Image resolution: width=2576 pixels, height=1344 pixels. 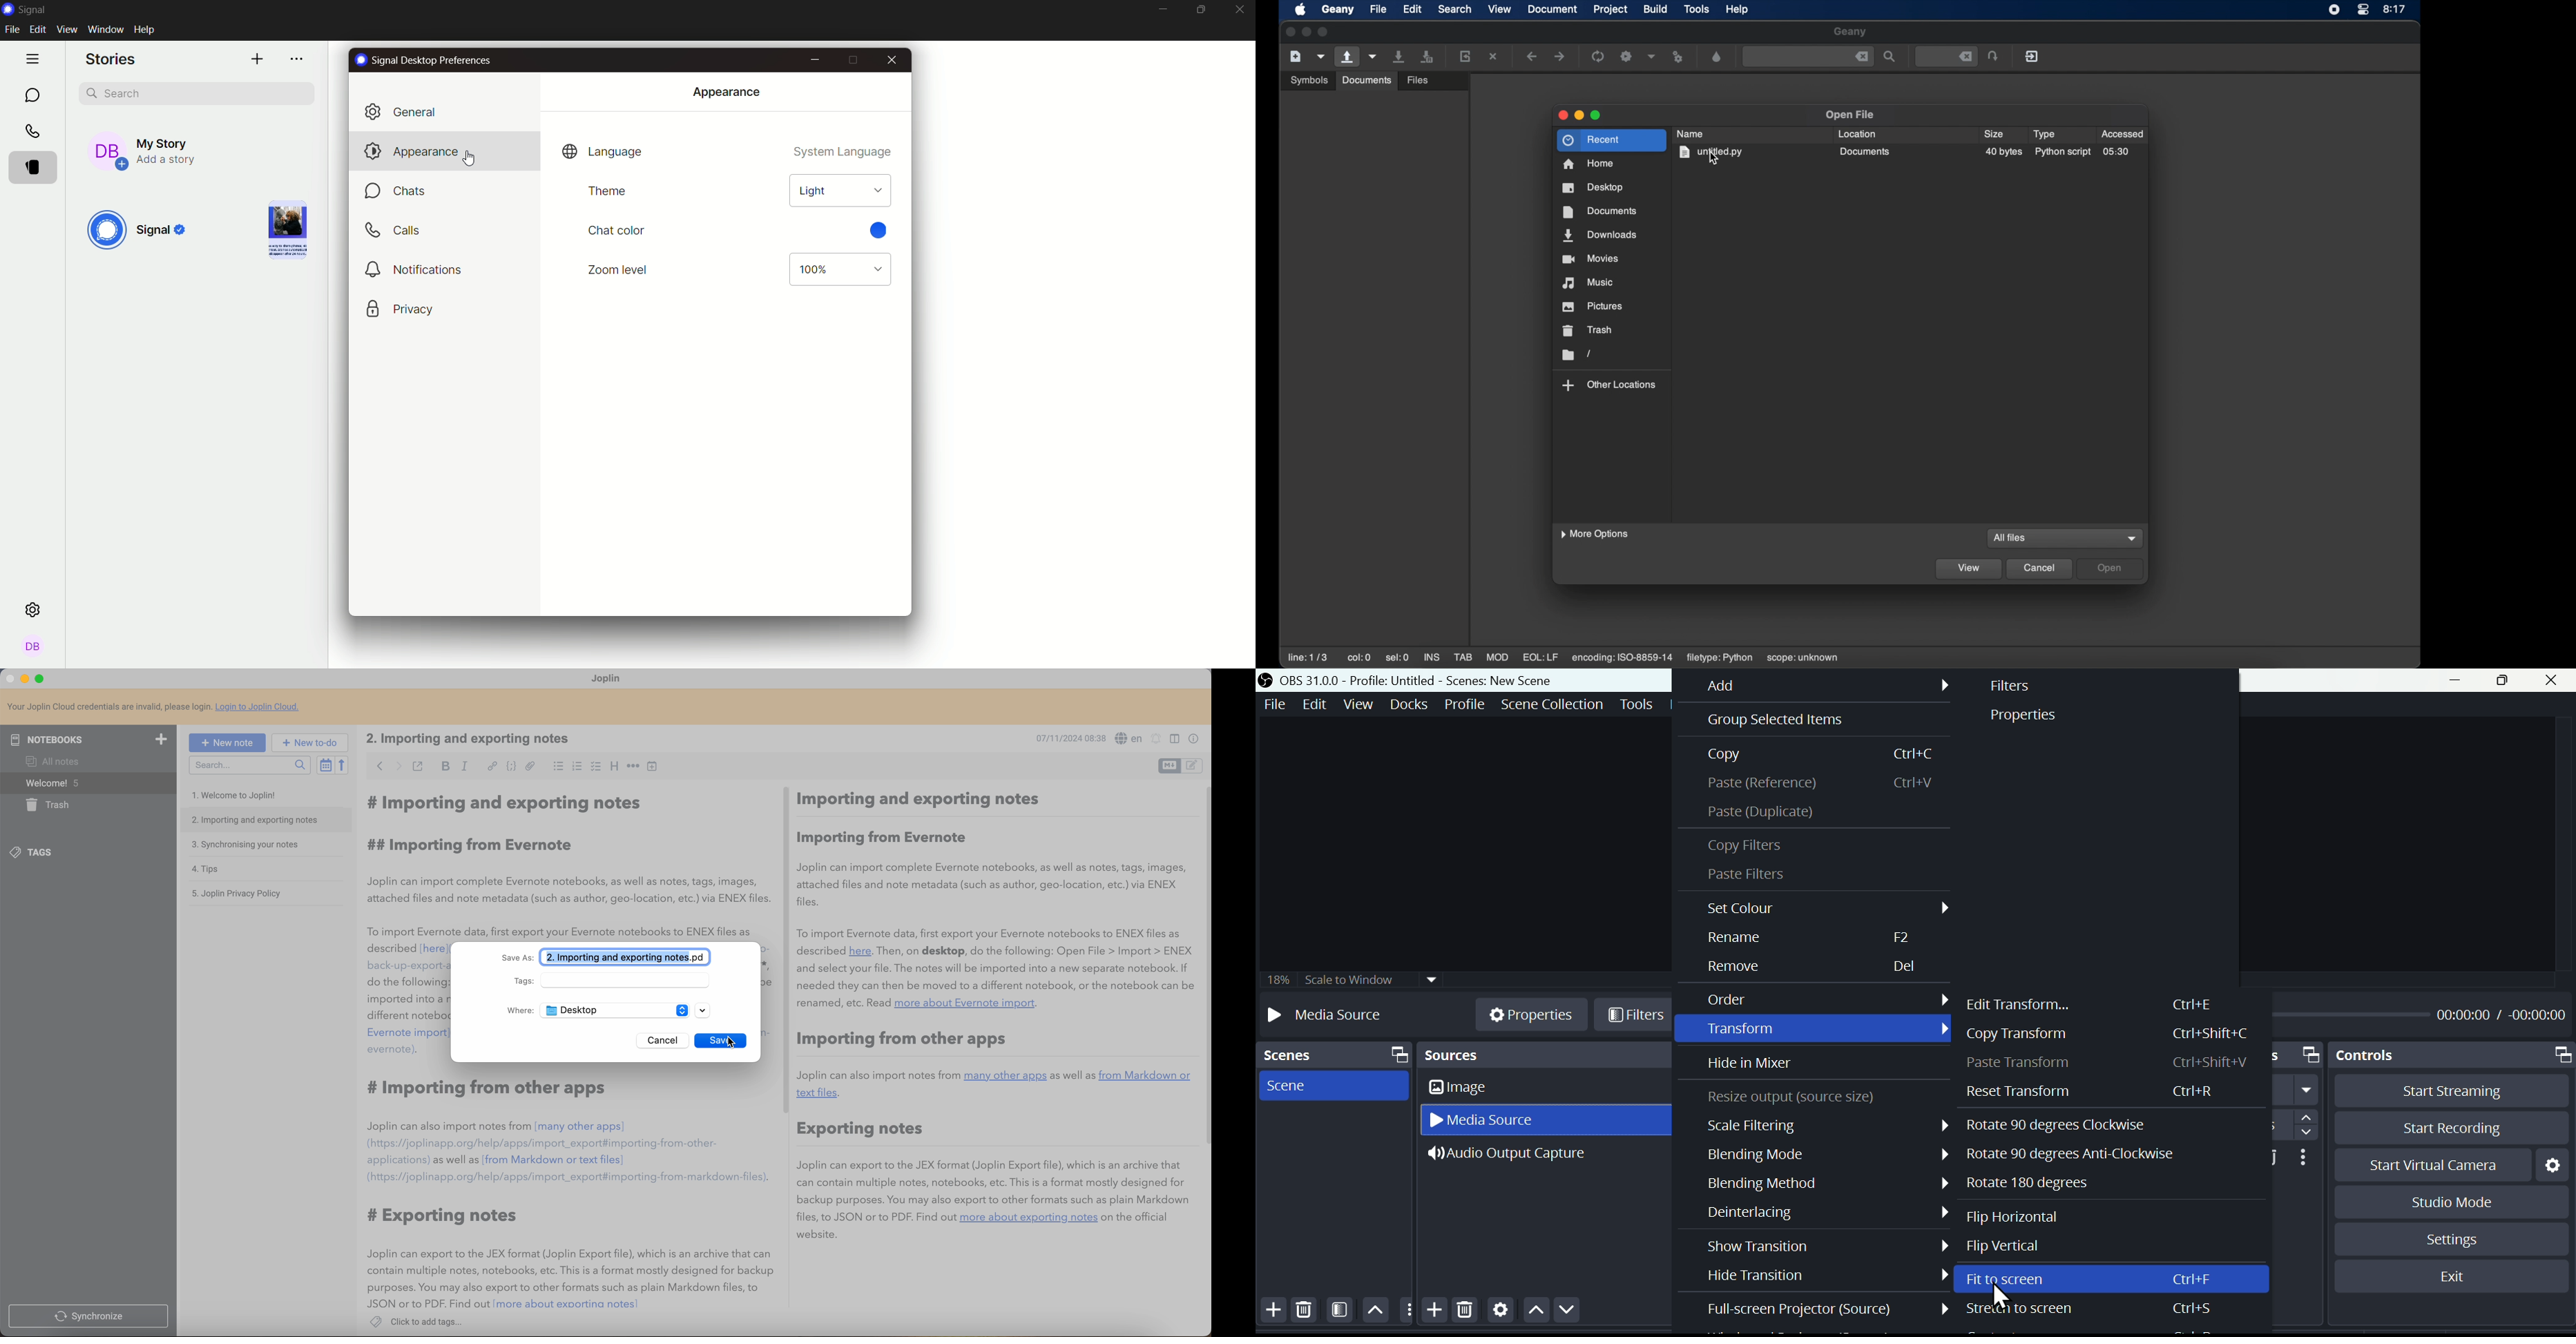 What do you see at coordinates (1544, 1055) in the screenshot?
I see `Source` at bounding box center [1544, 1055].